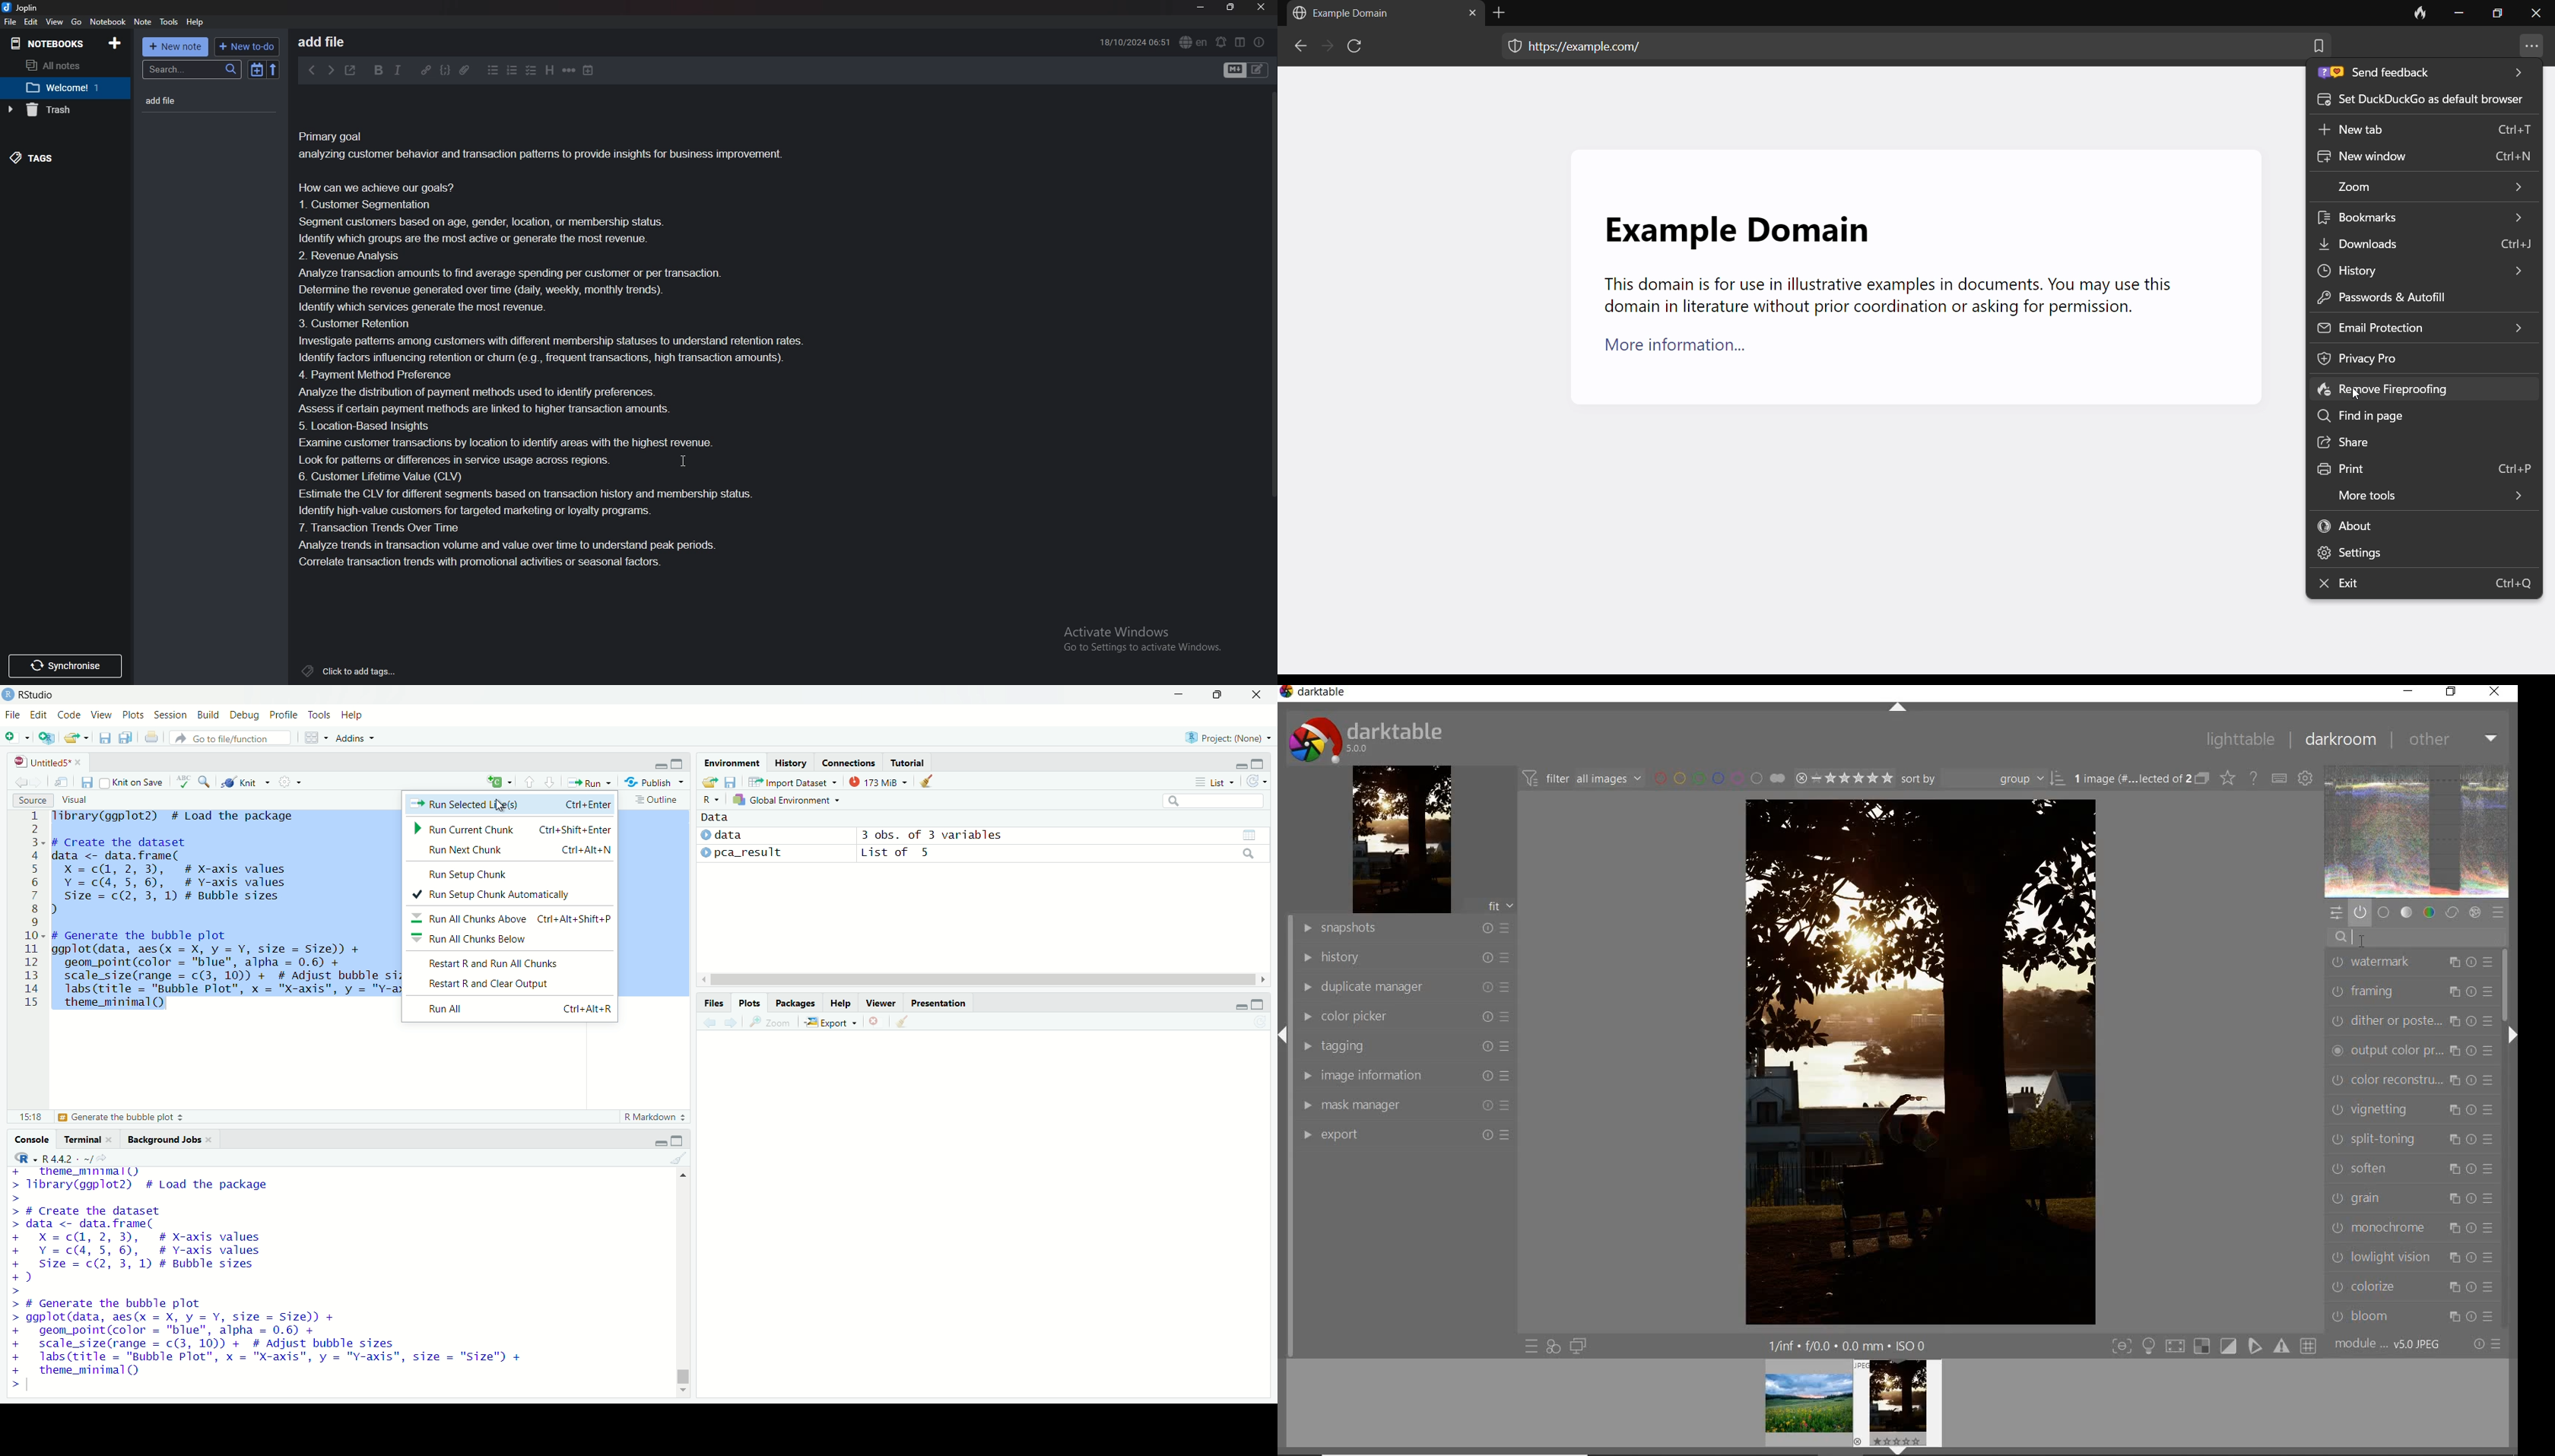  I want to click on maximize, so click(1260, 762).